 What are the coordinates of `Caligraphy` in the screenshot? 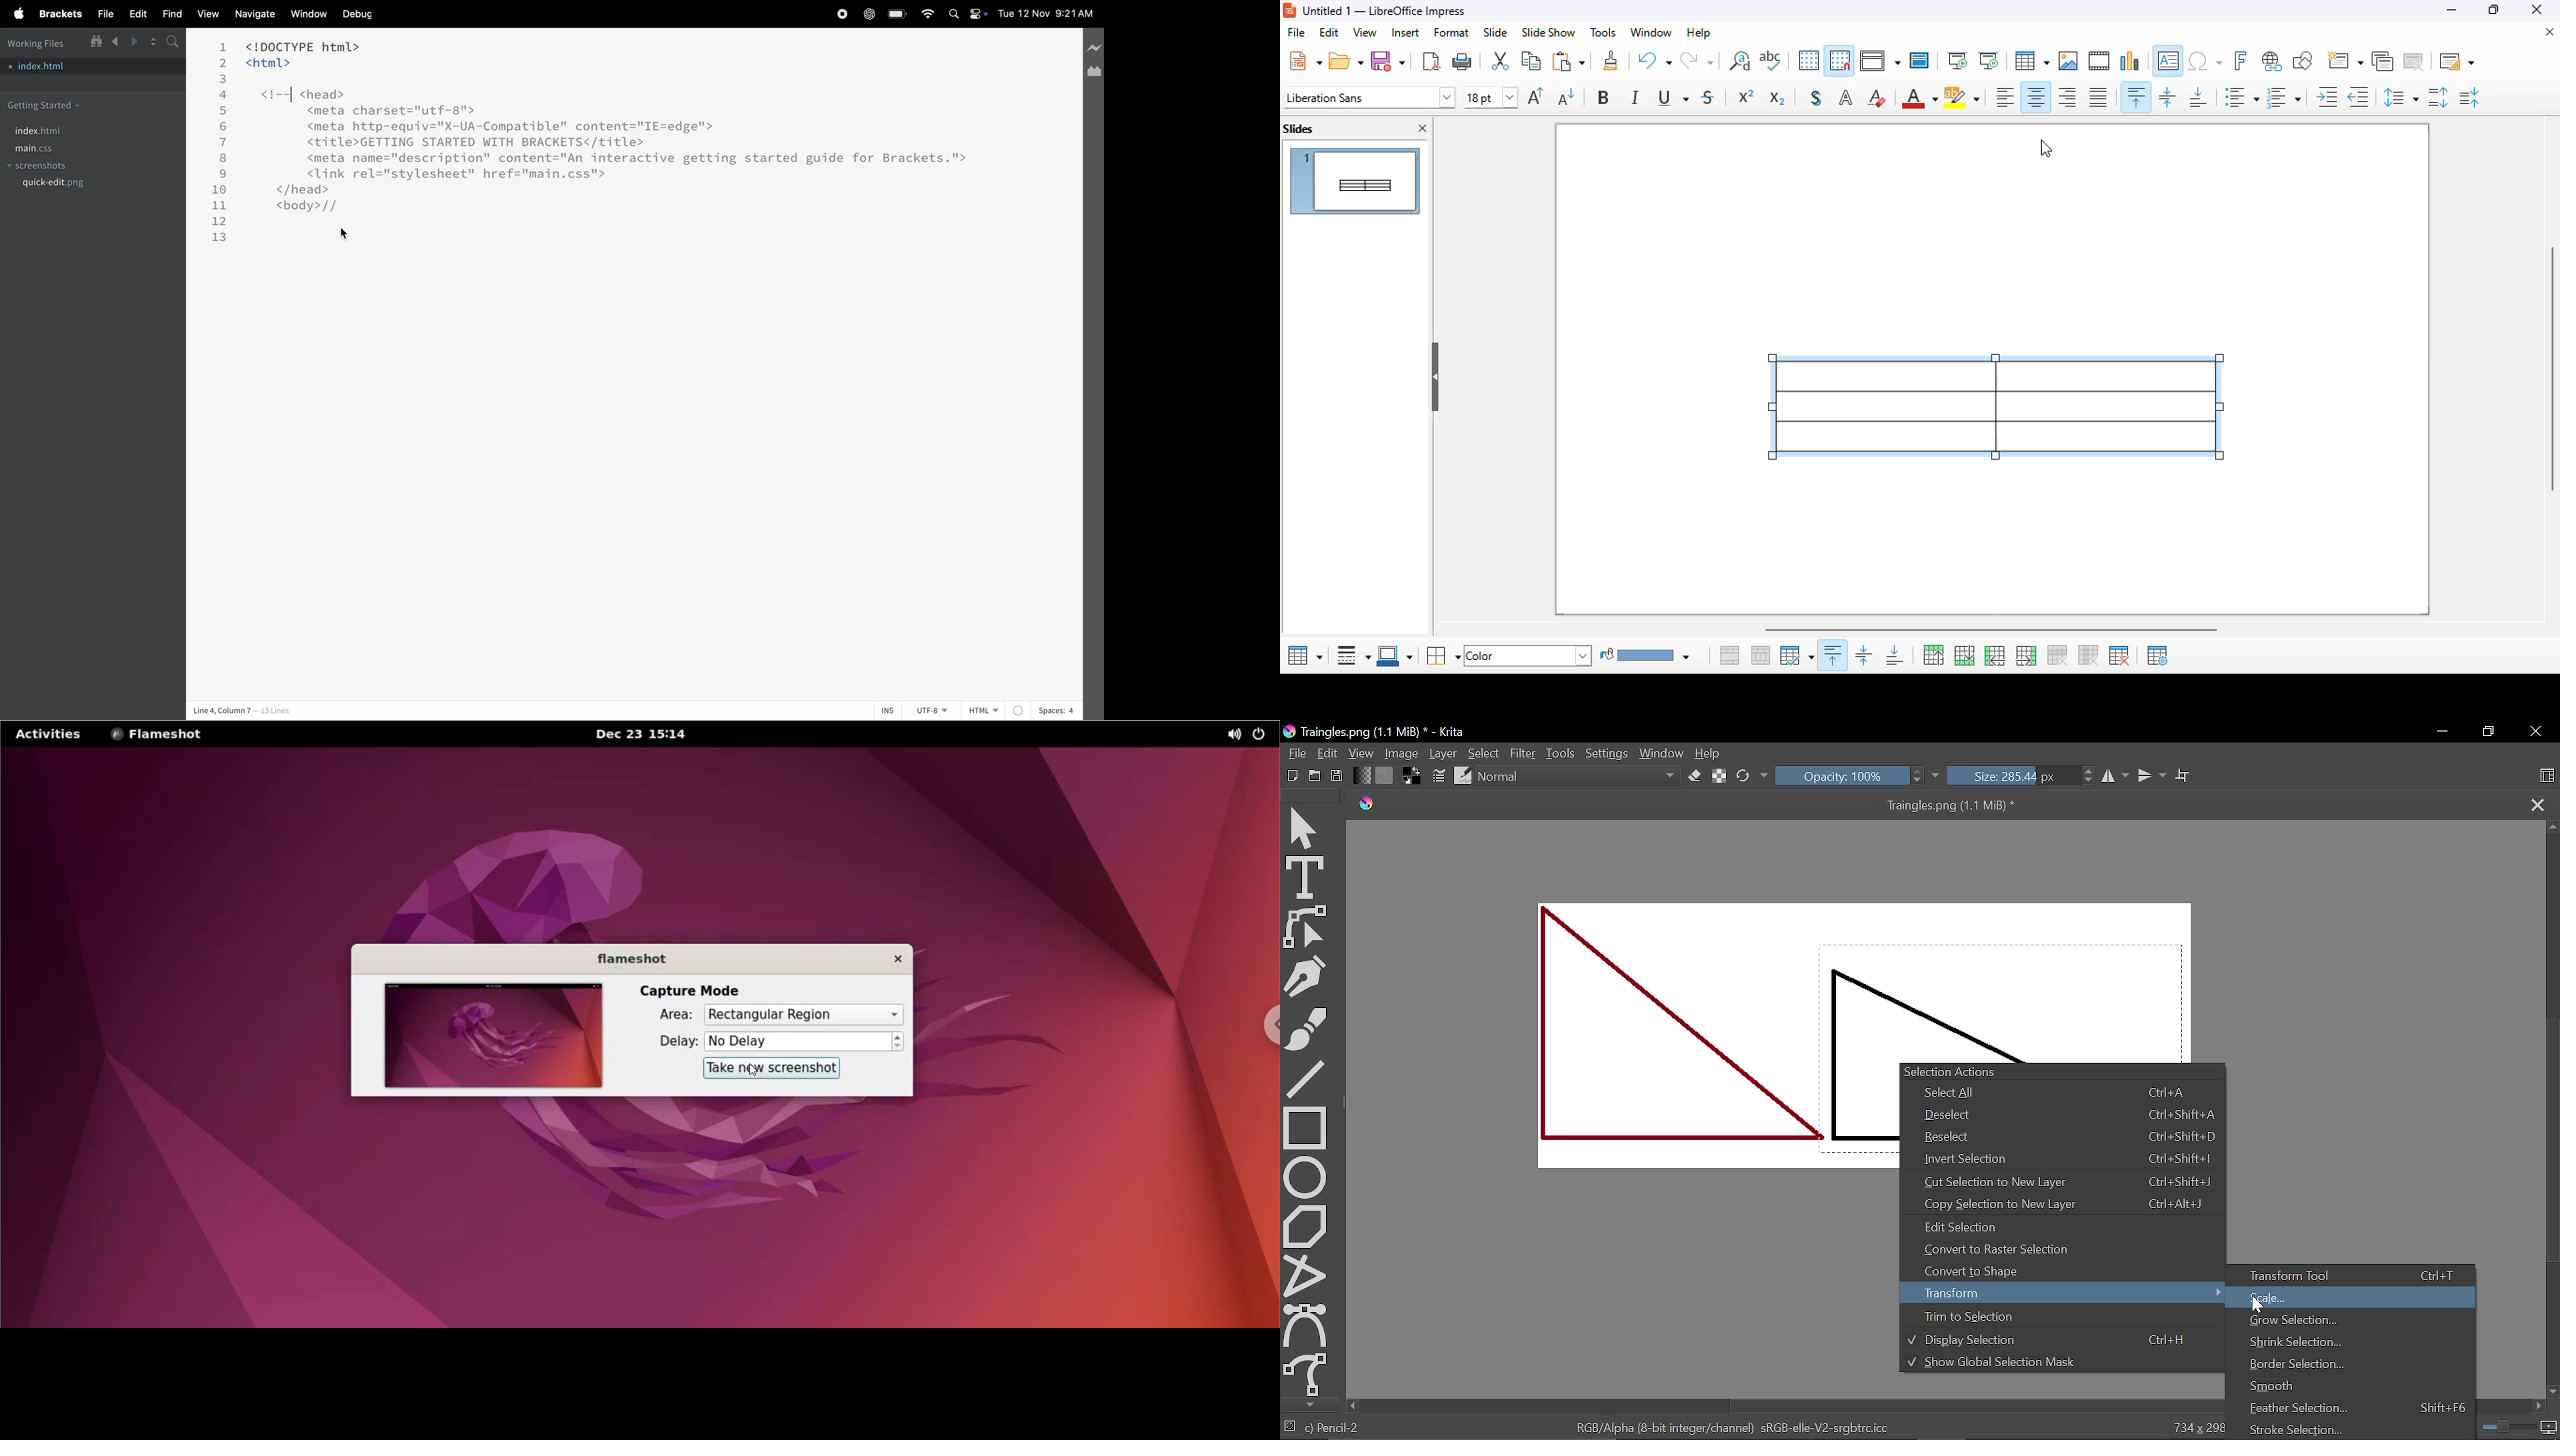 It's located at (1306, 974).